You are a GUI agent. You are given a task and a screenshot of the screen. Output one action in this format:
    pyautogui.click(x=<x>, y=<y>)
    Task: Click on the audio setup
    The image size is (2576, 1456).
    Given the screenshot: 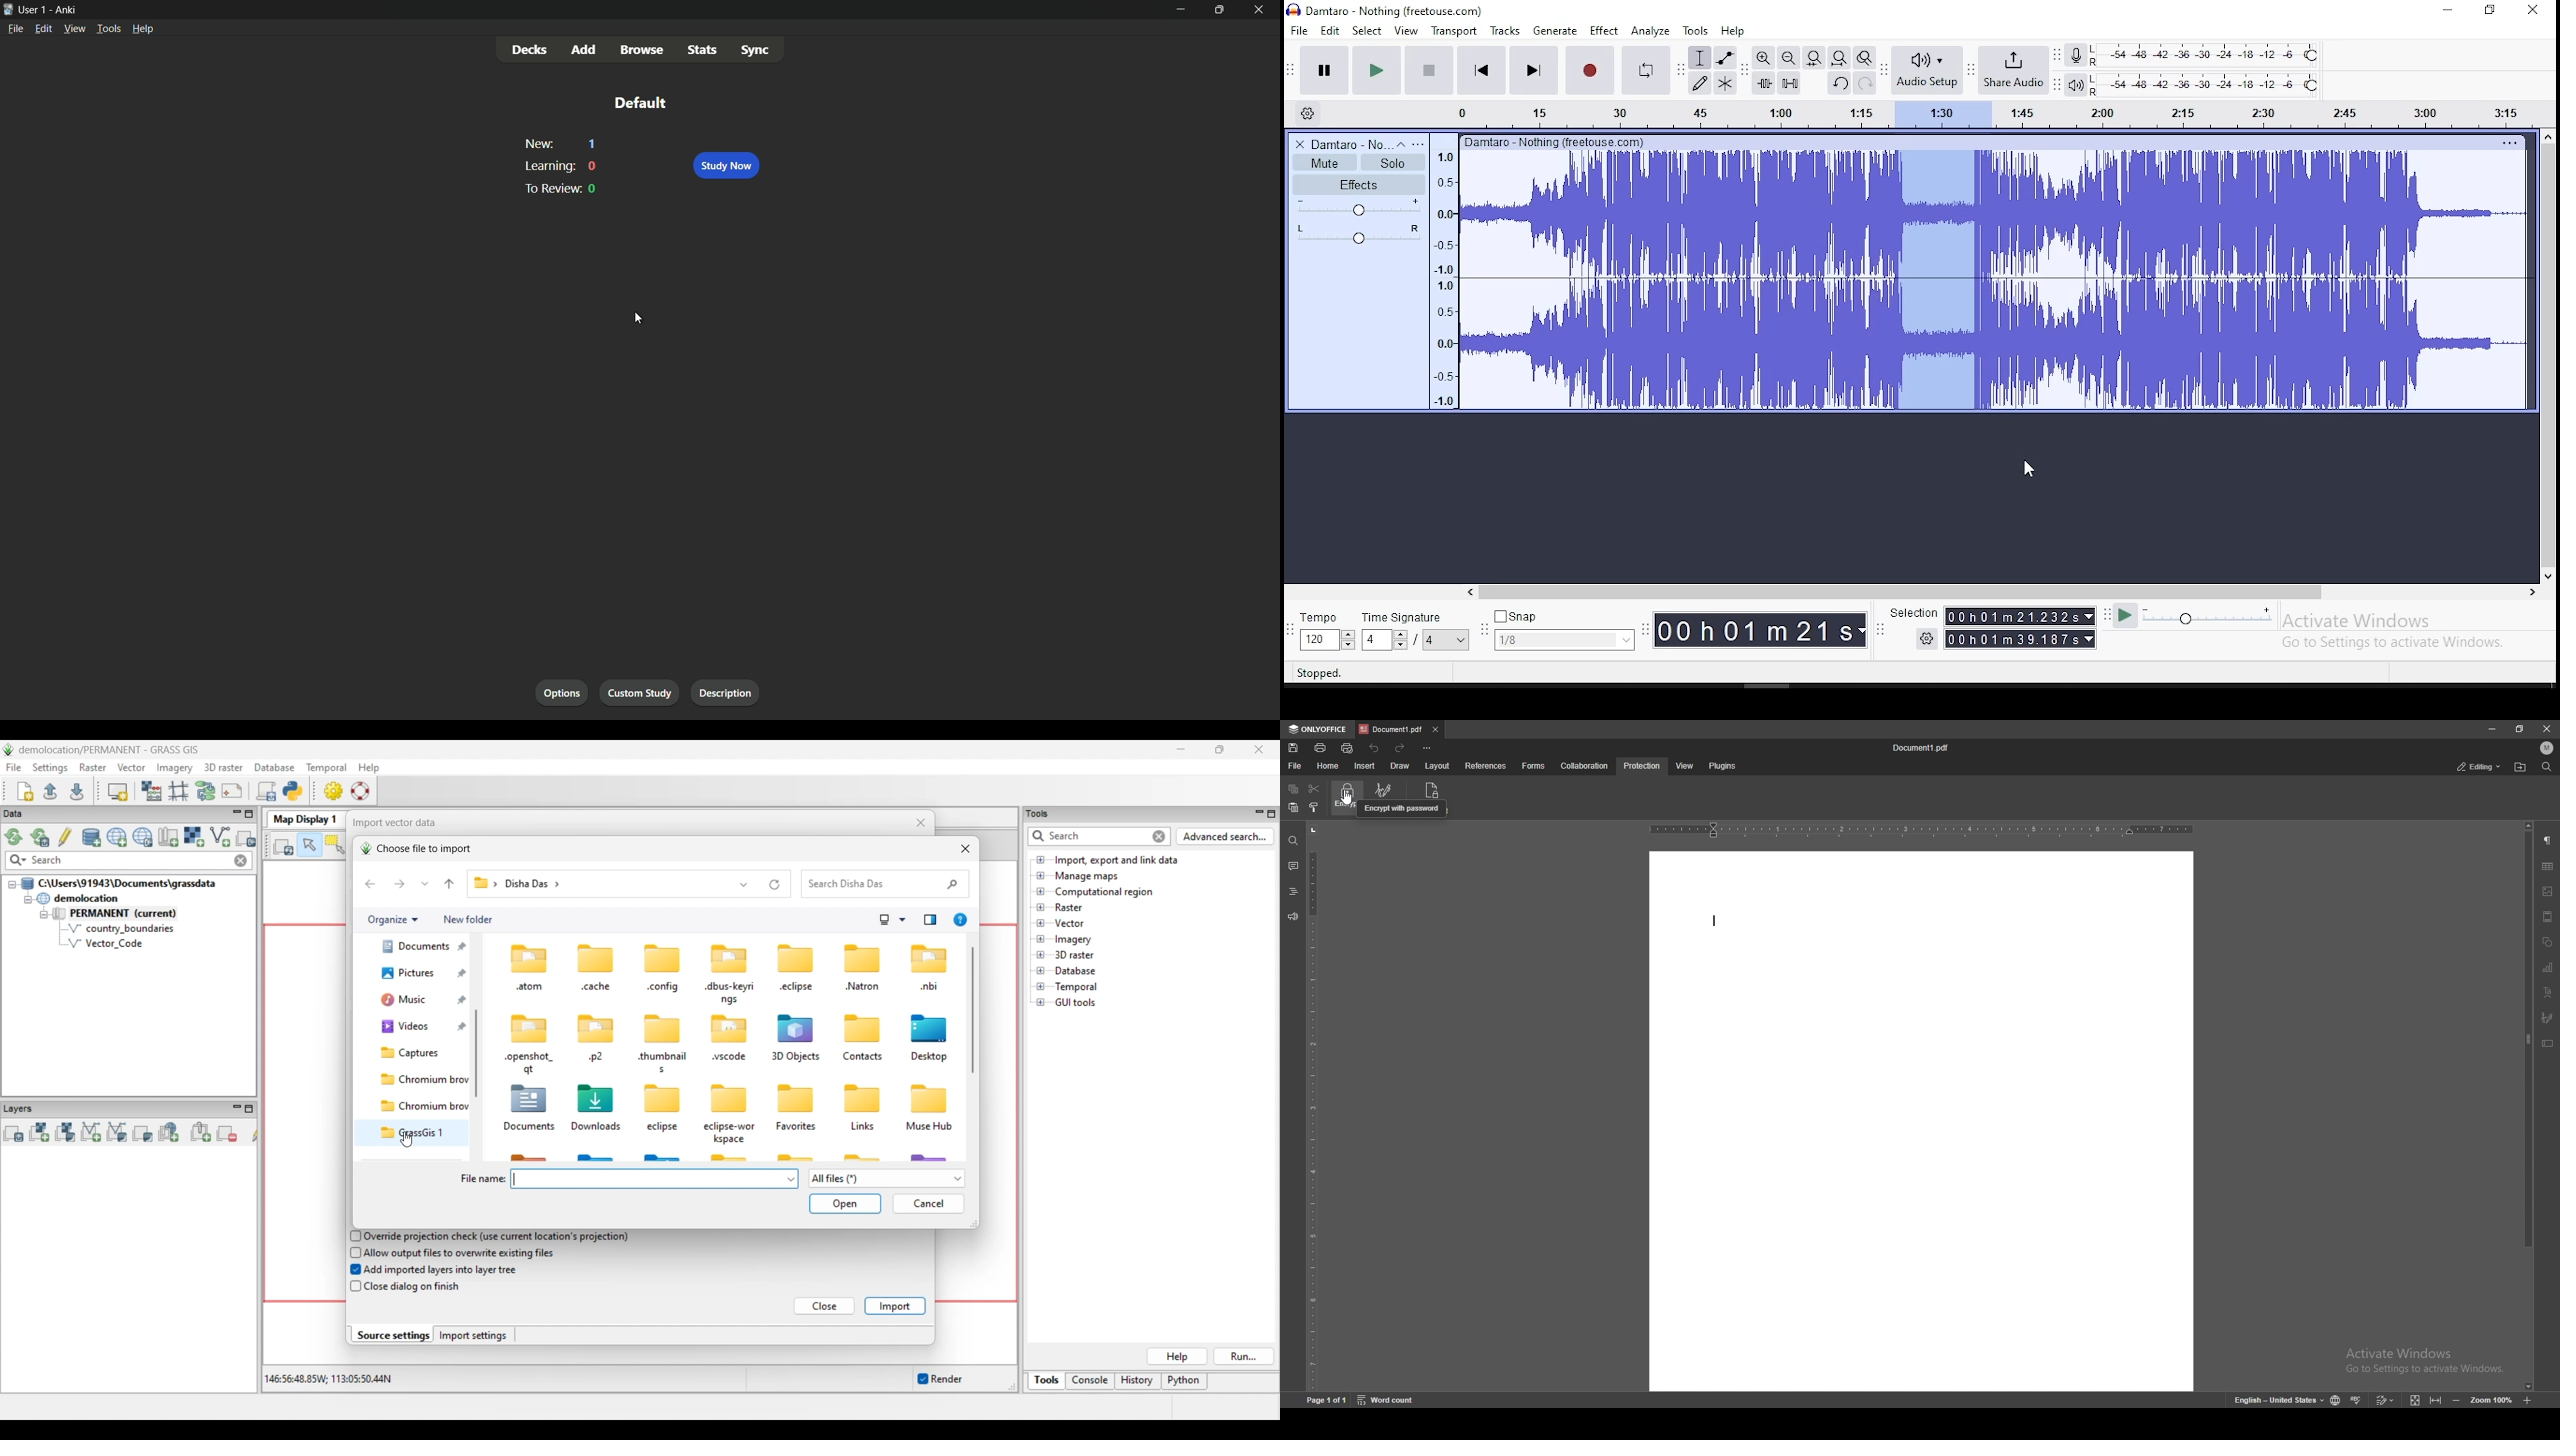 What is the action you would take?
    pyautogui.click(x=1926, y=68)
    